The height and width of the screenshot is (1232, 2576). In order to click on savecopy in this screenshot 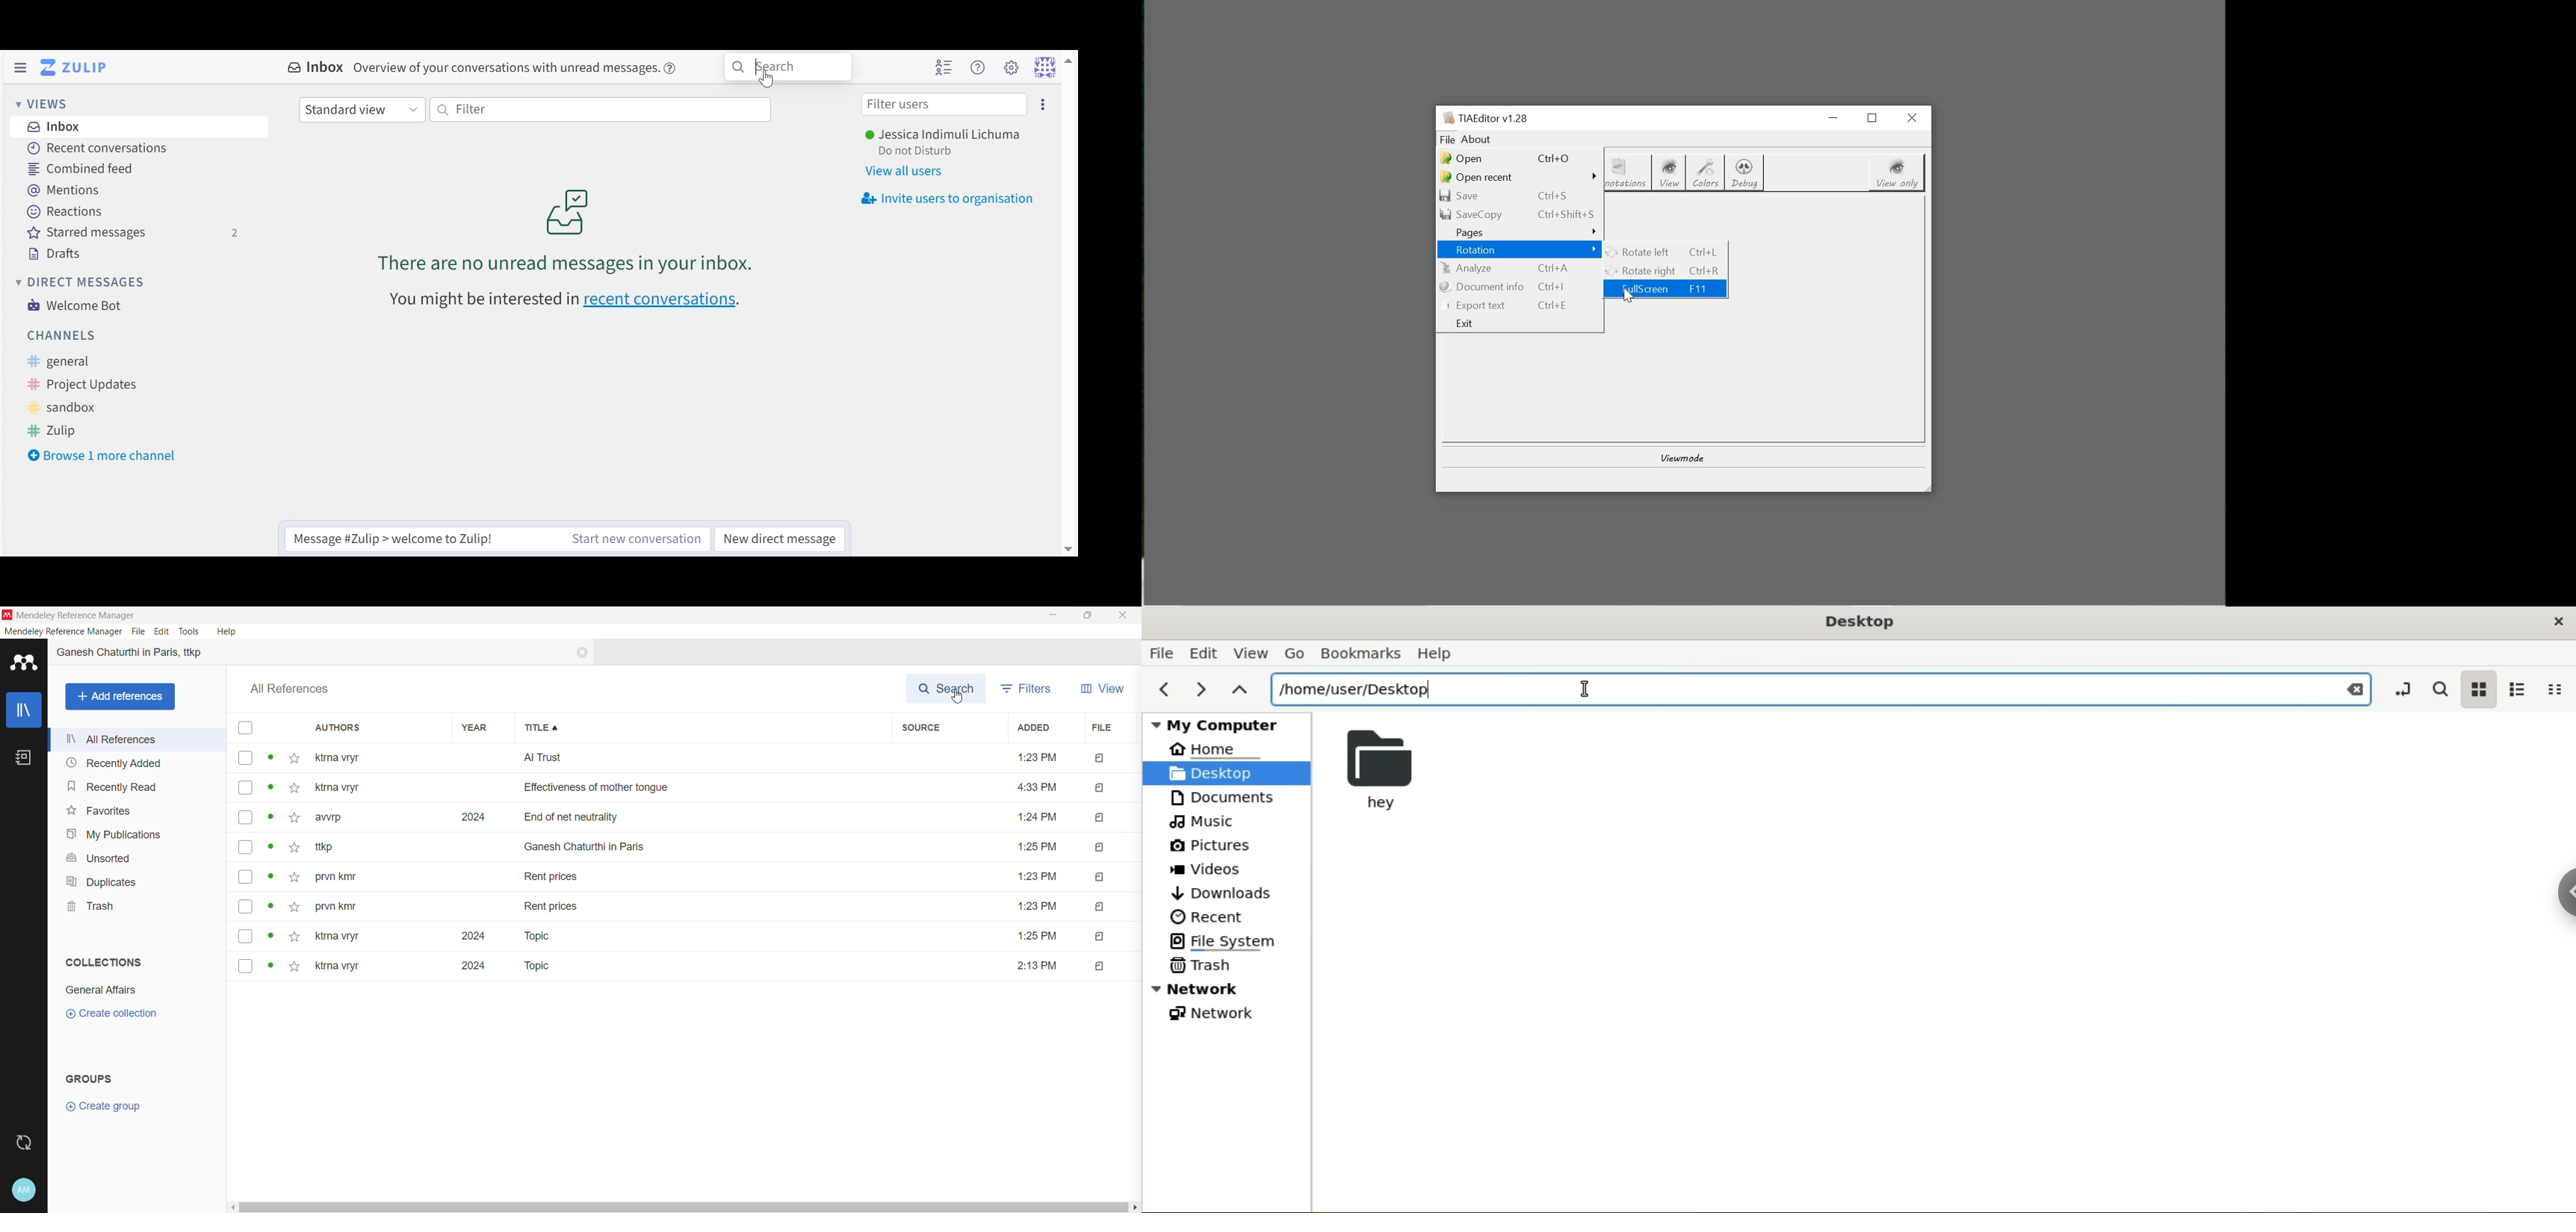, I will do `click(1519, 214)`.